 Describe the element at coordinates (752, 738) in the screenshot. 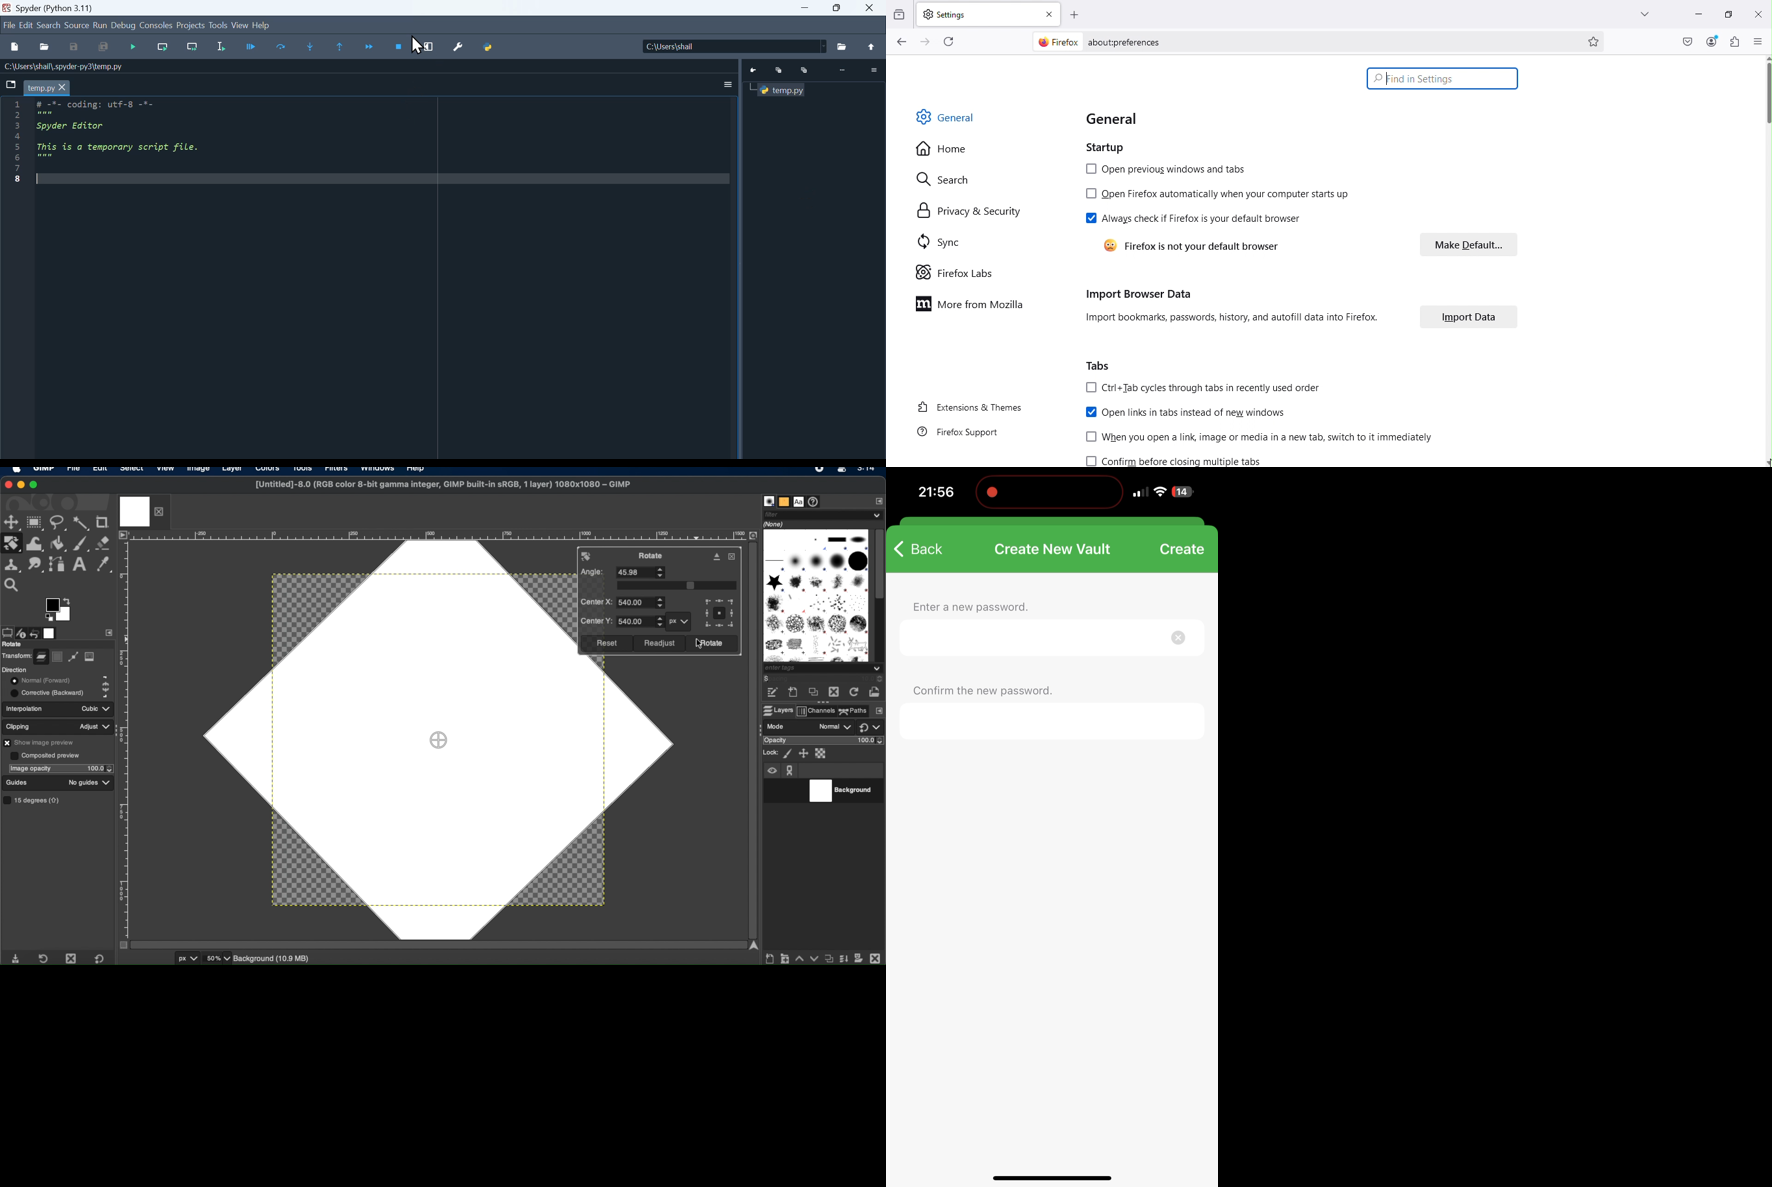

I see `scroll bar` at that location.